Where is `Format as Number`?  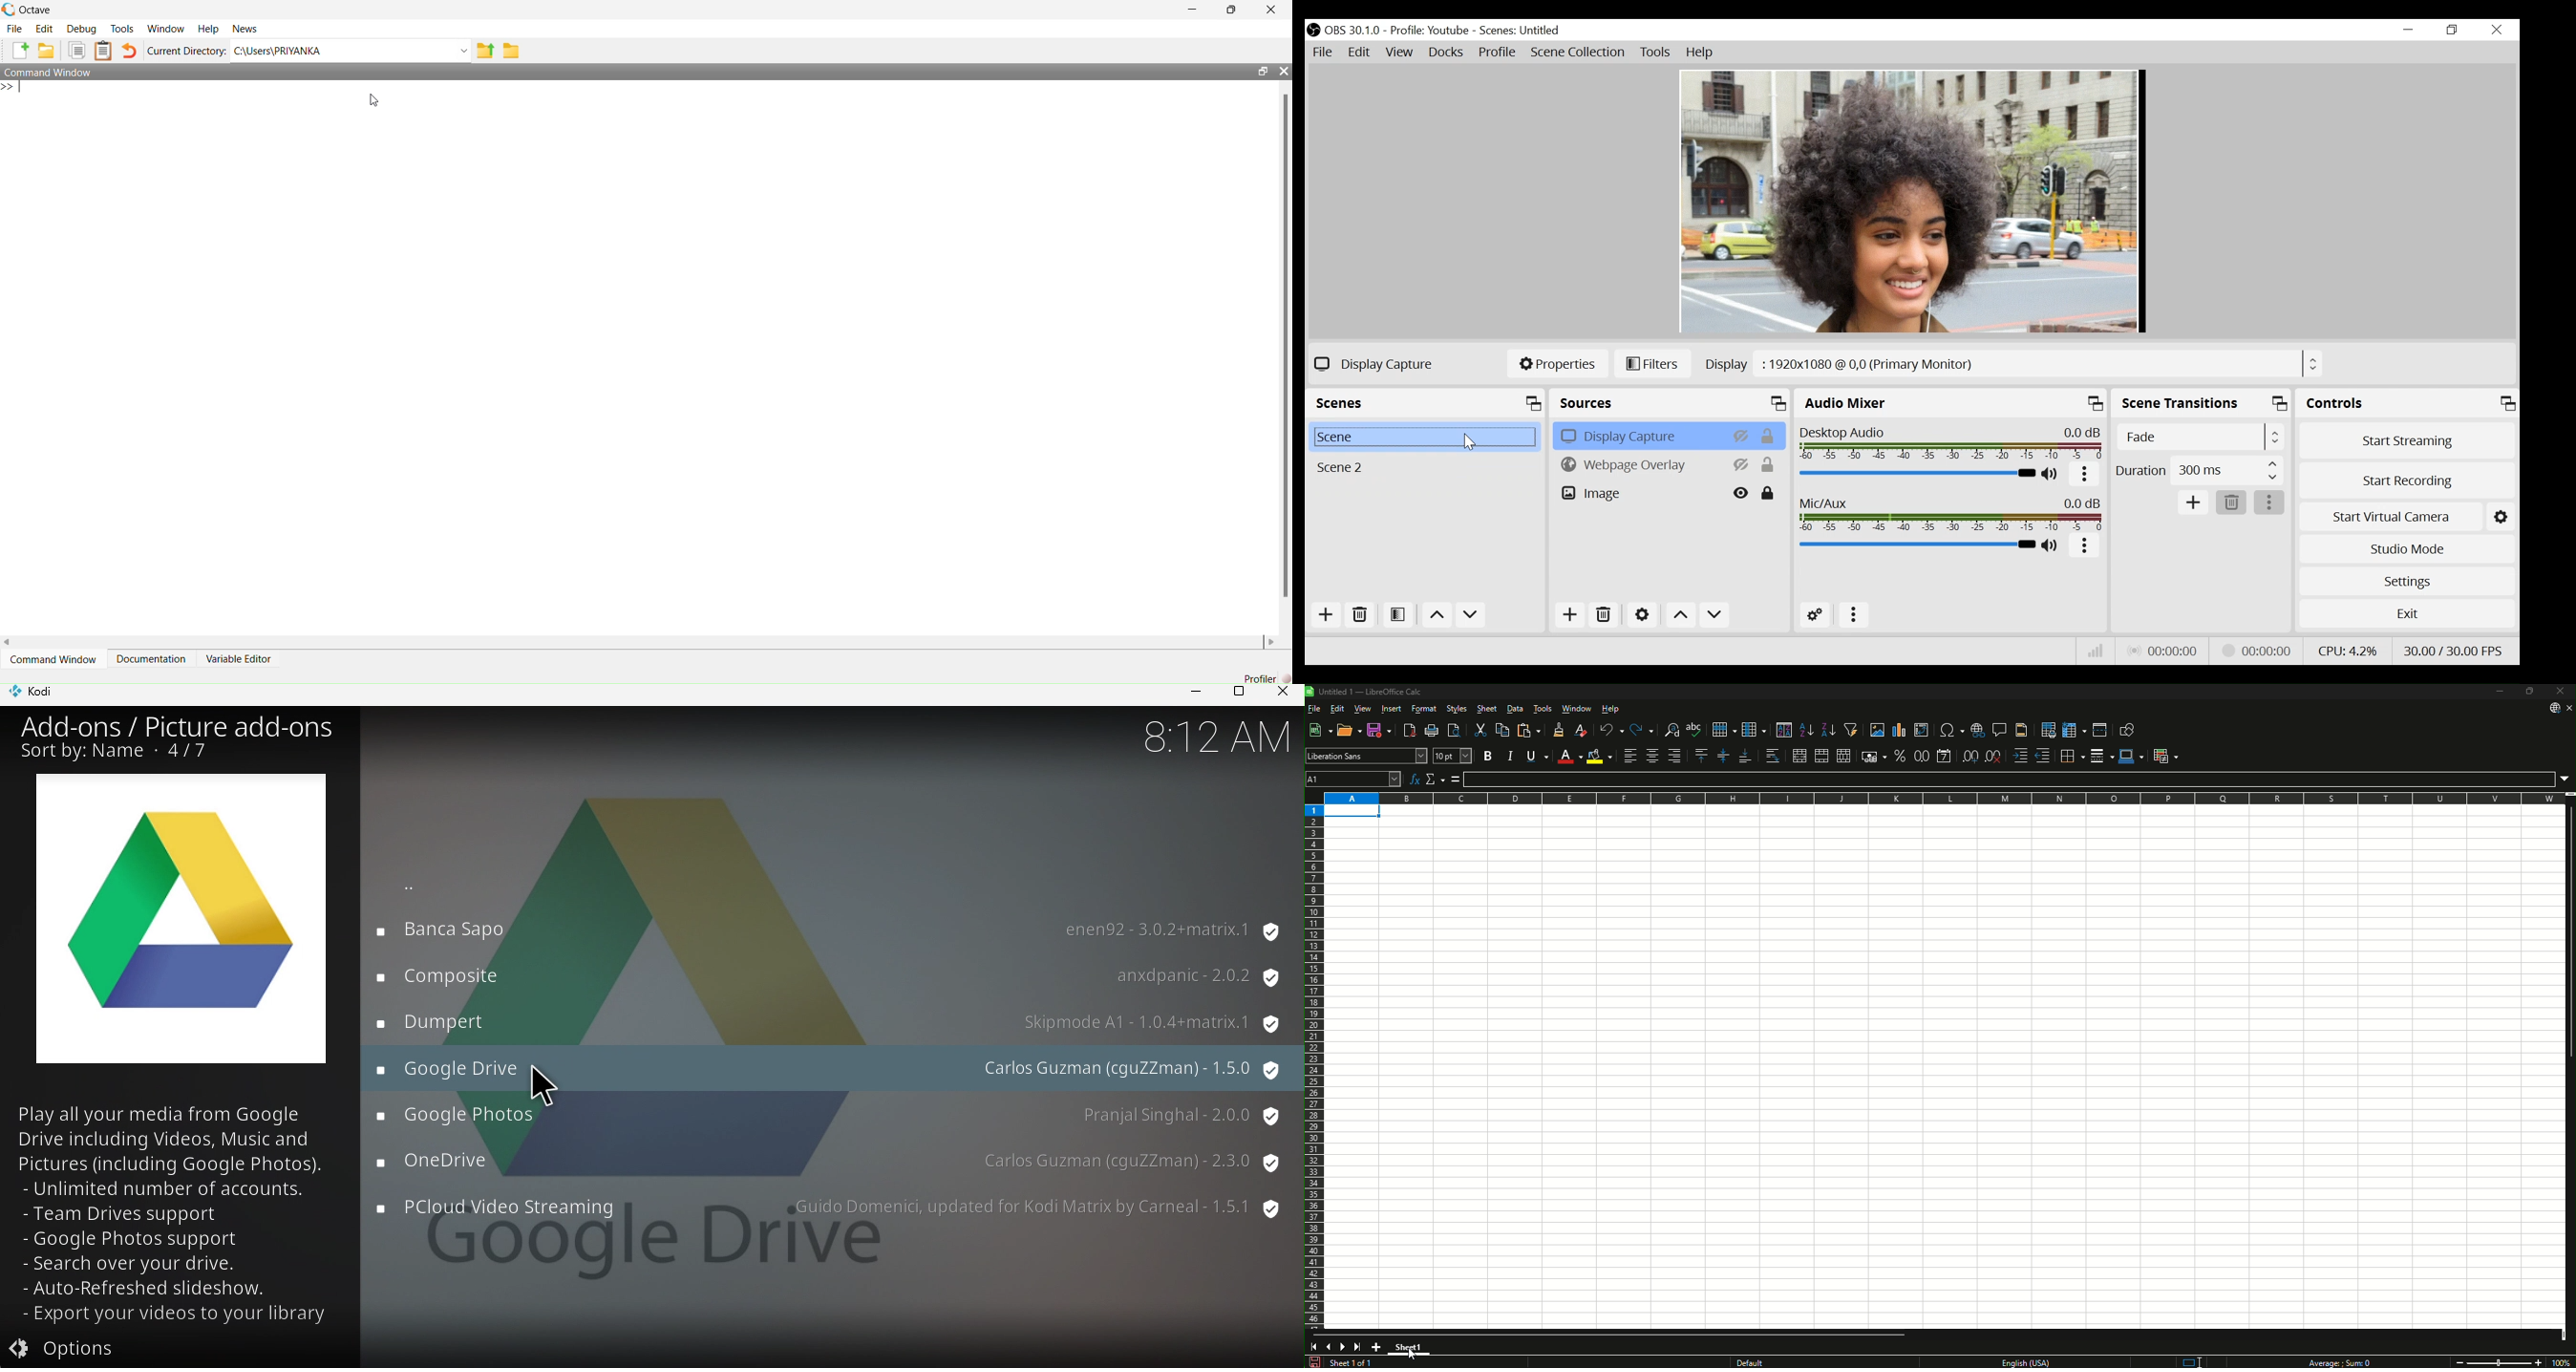 Format as Number is located at coordinates (1922, 756).